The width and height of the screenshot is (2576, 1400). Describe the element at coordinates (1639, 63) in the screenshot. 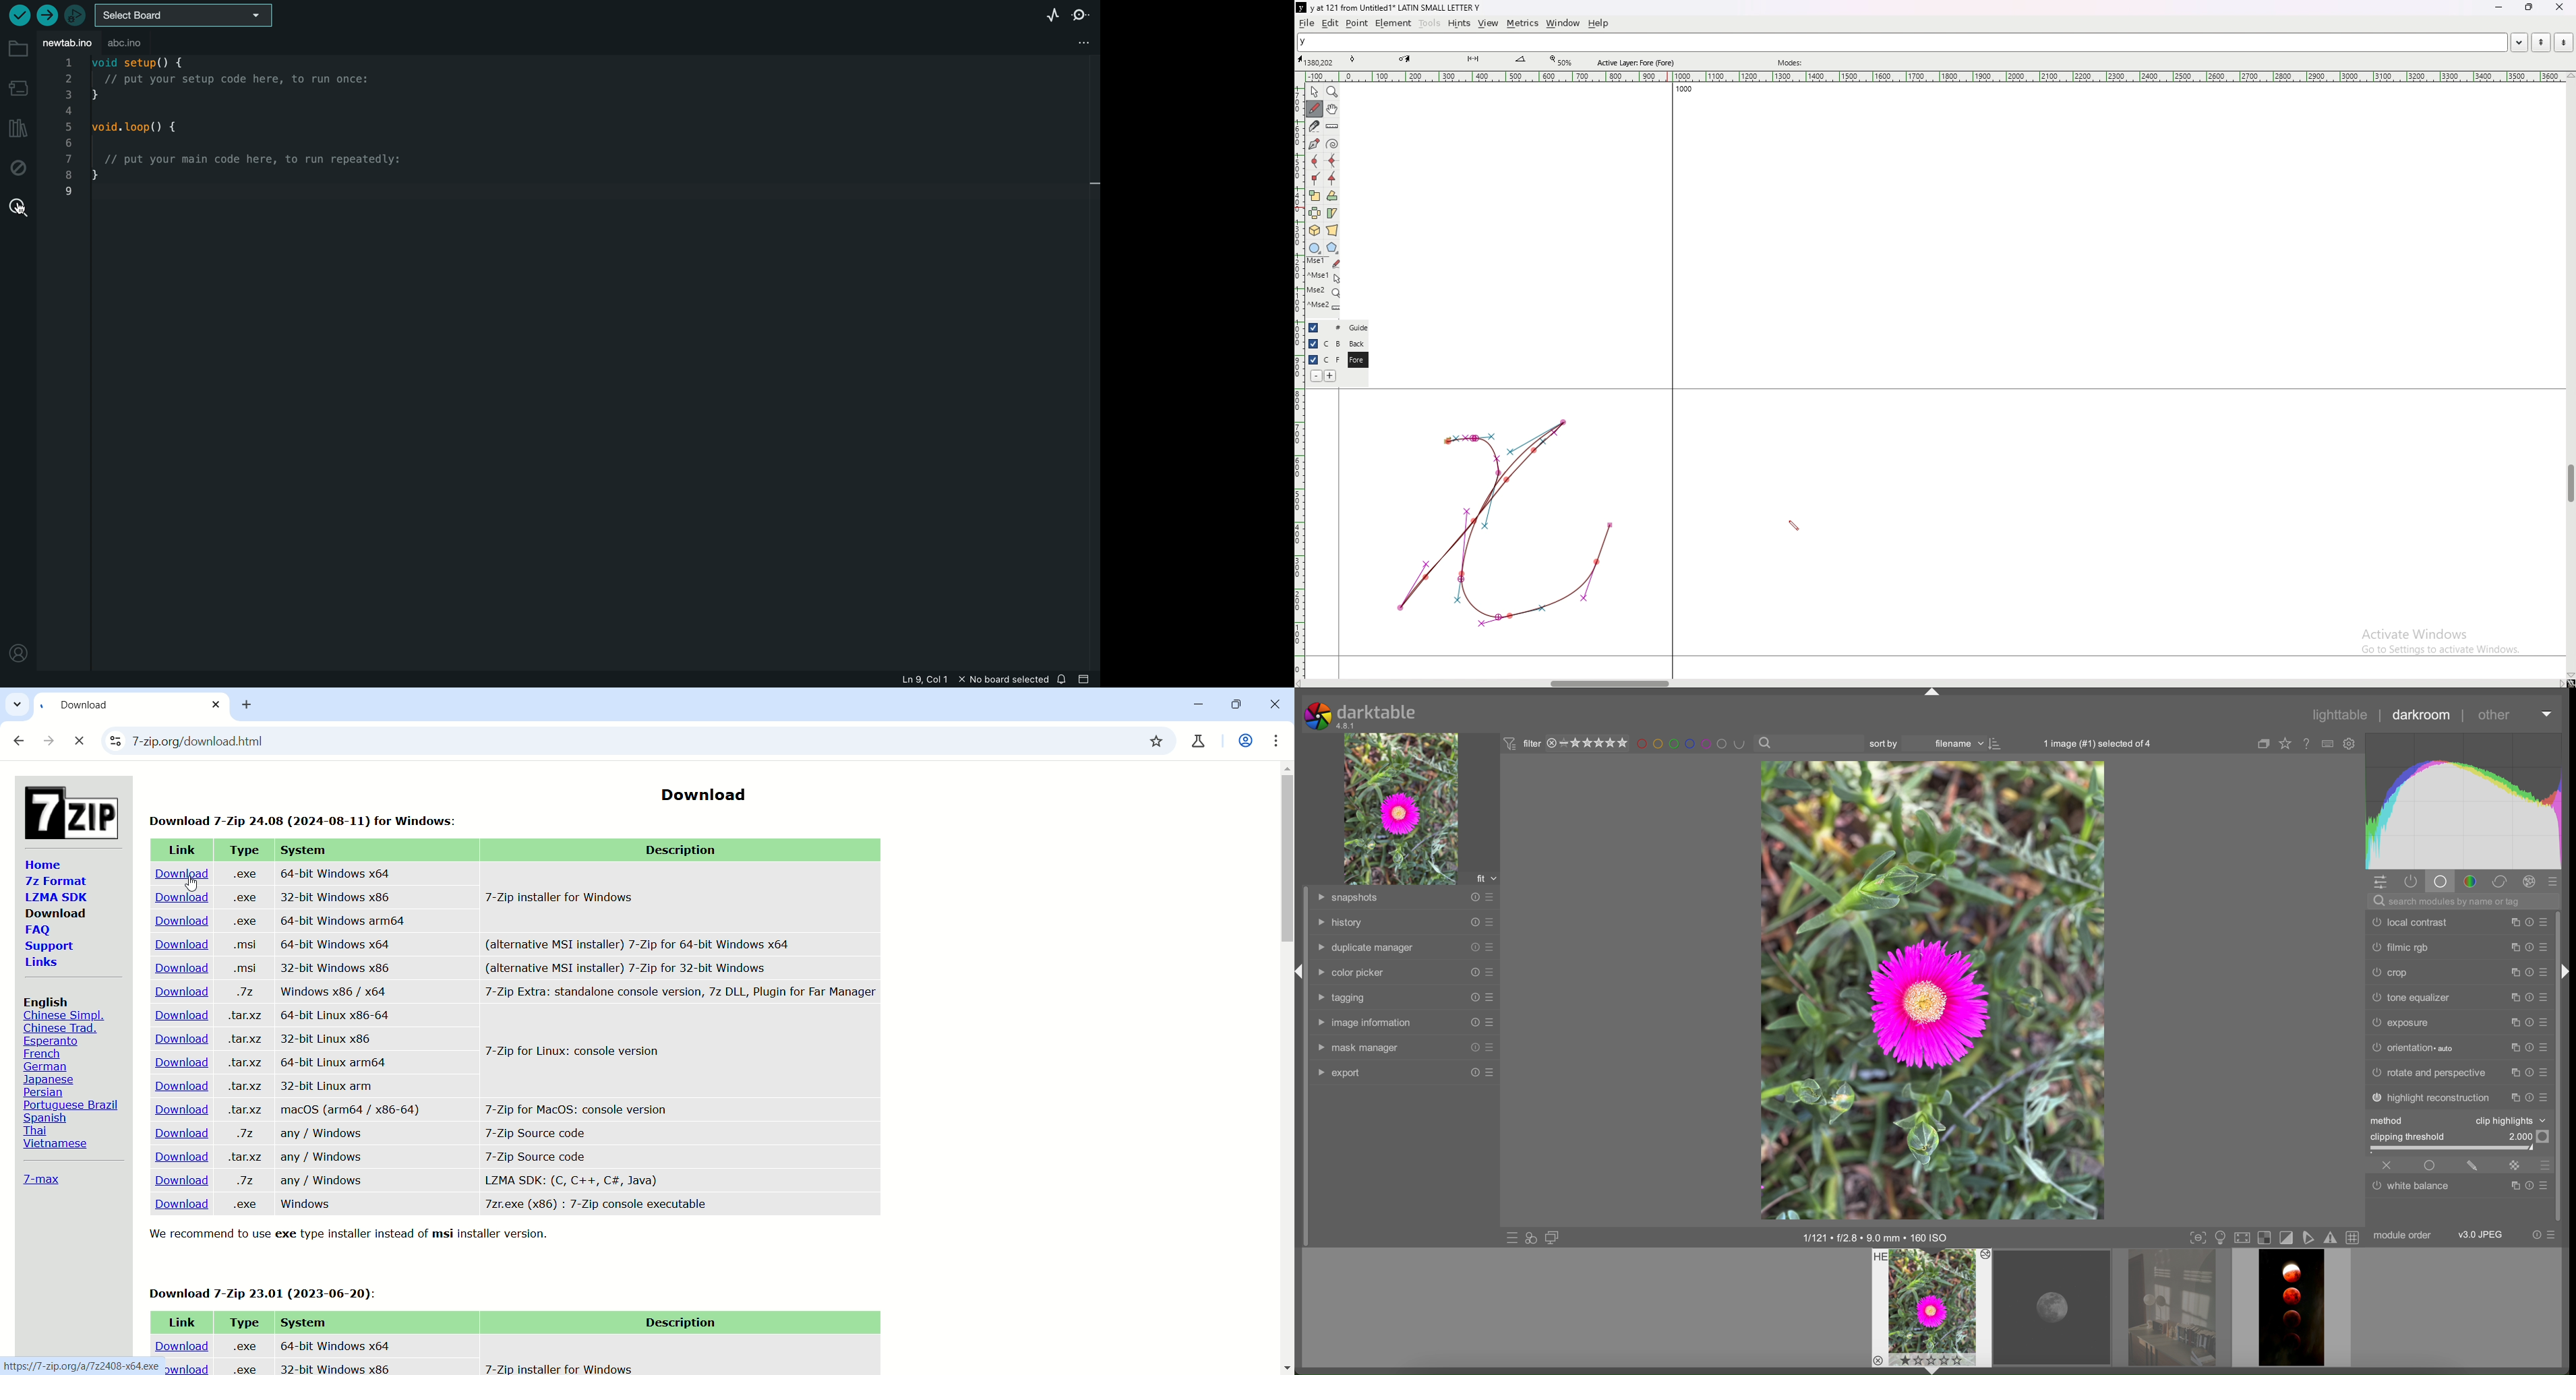

I see `active layer` at that location.